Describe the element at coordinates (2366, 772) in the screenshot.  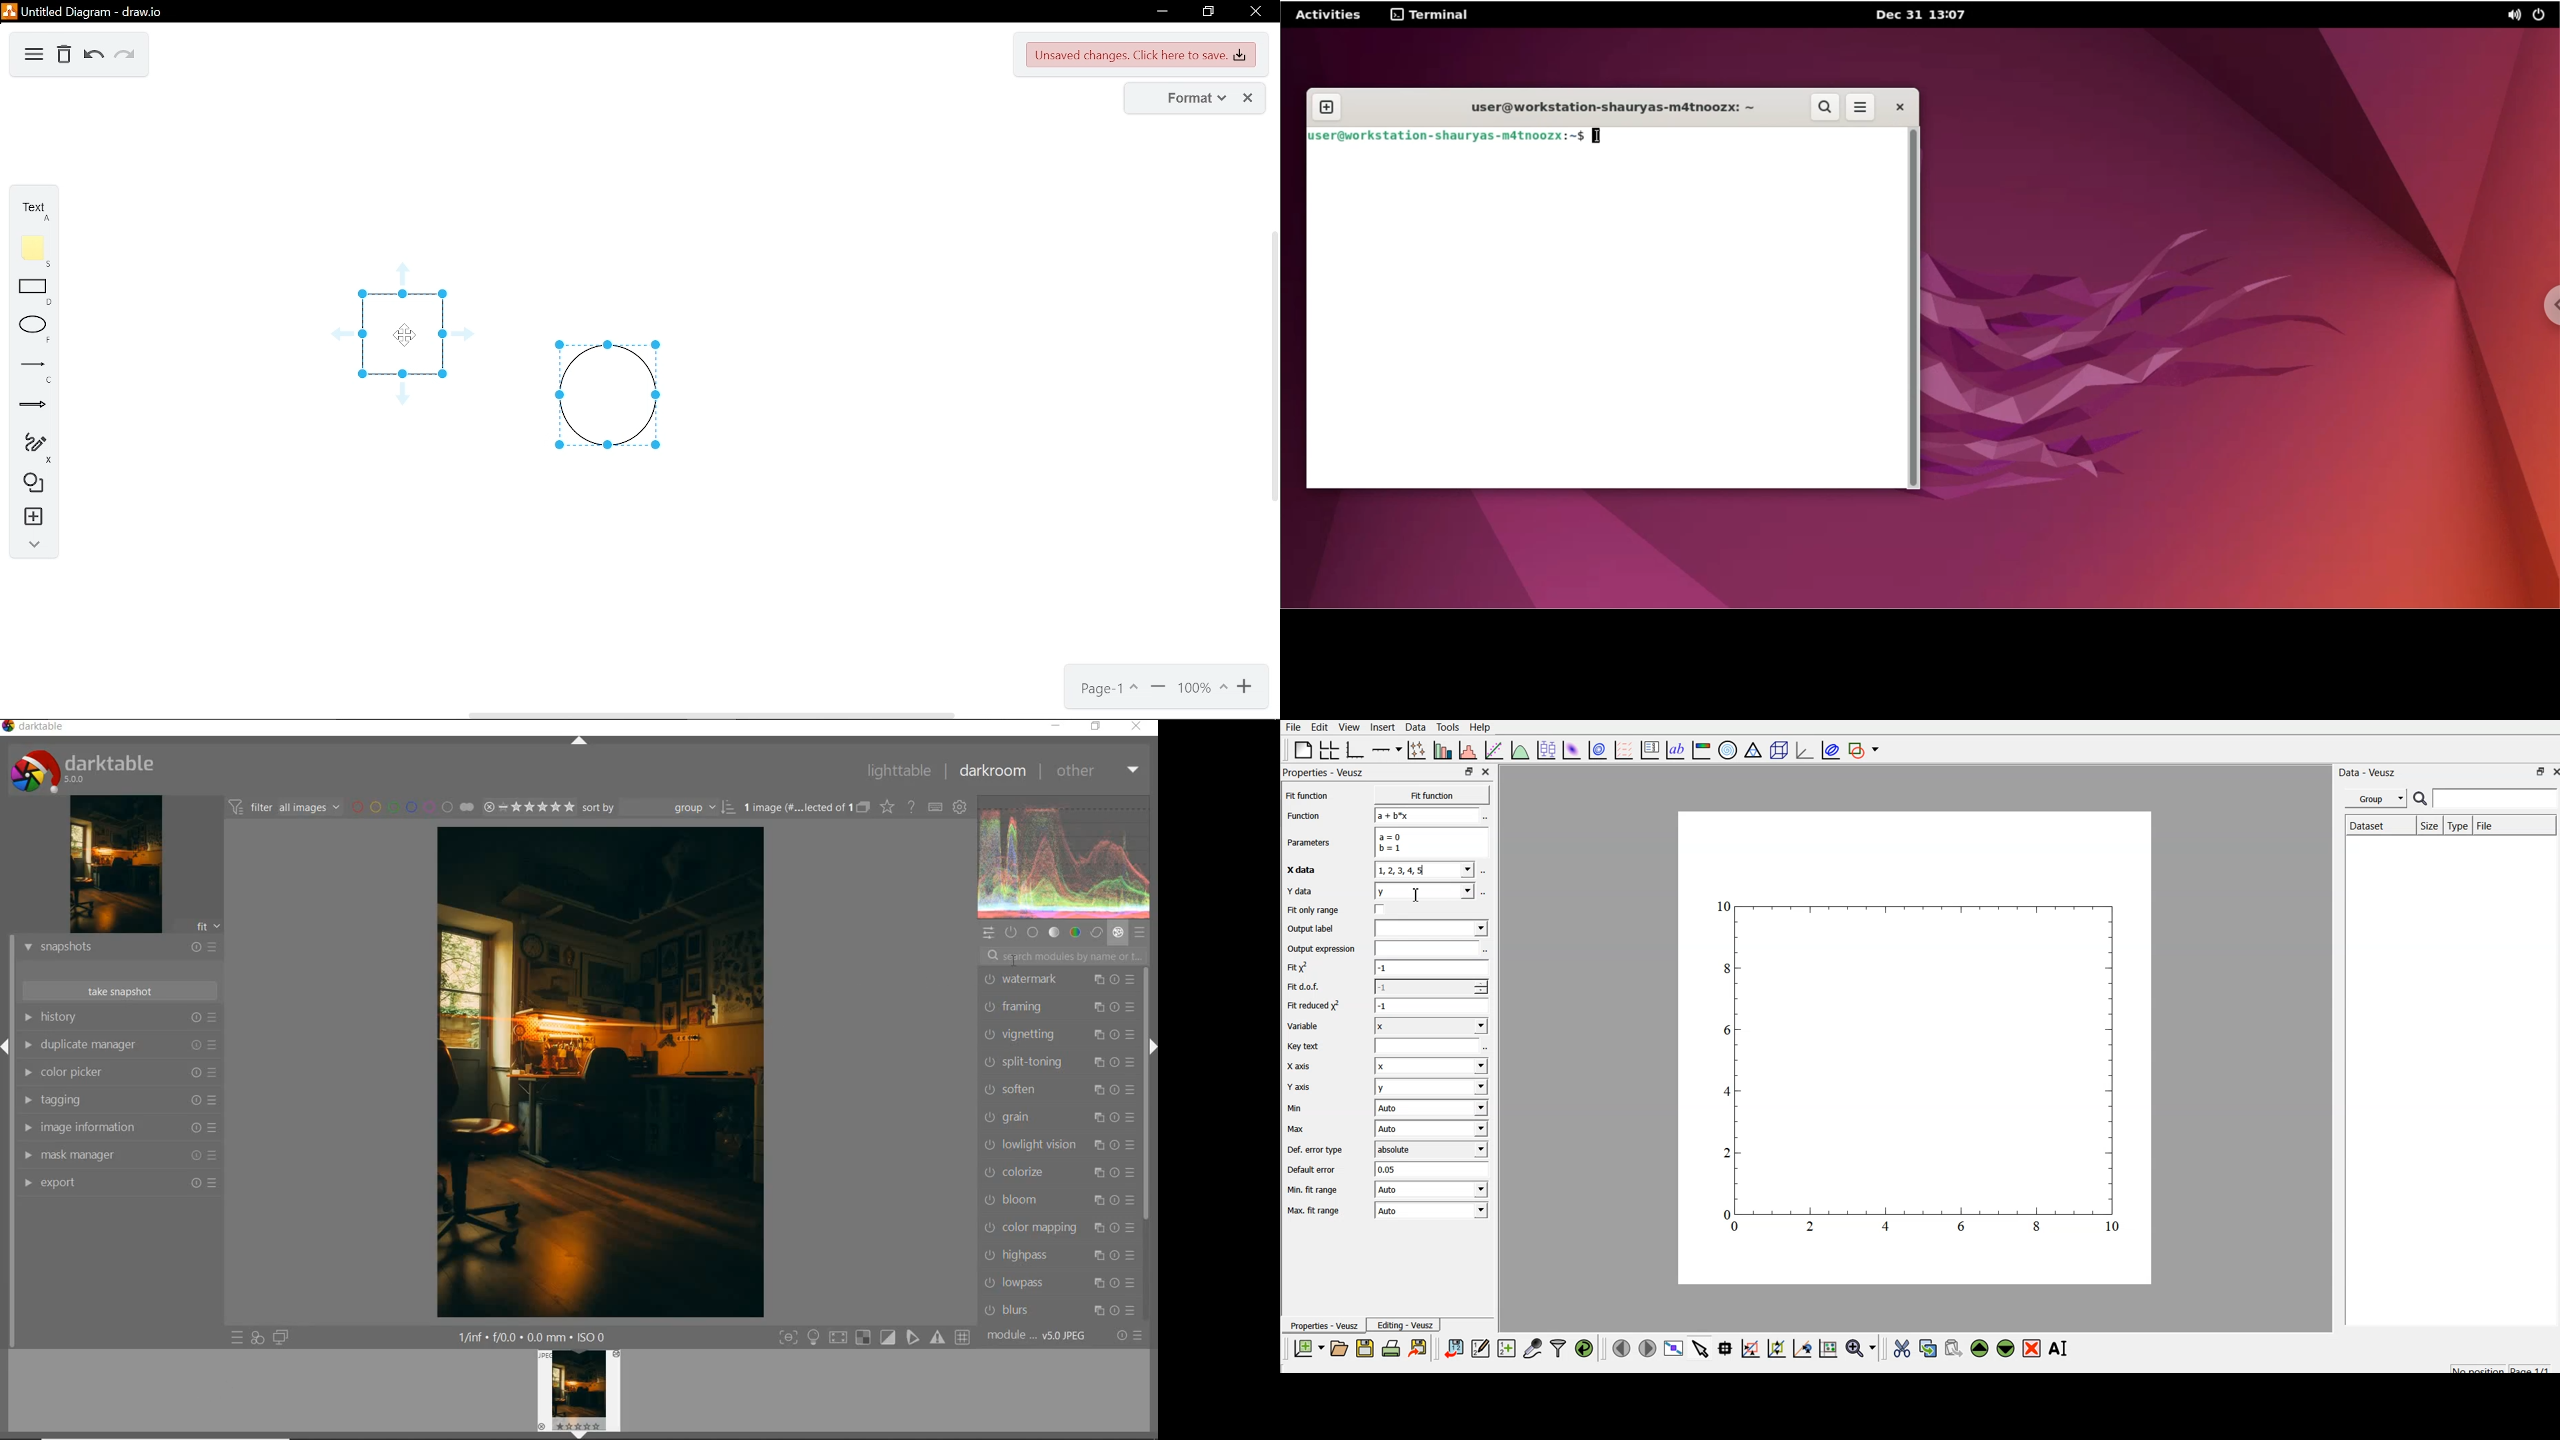
I see `| Data - Veusz` at that location.